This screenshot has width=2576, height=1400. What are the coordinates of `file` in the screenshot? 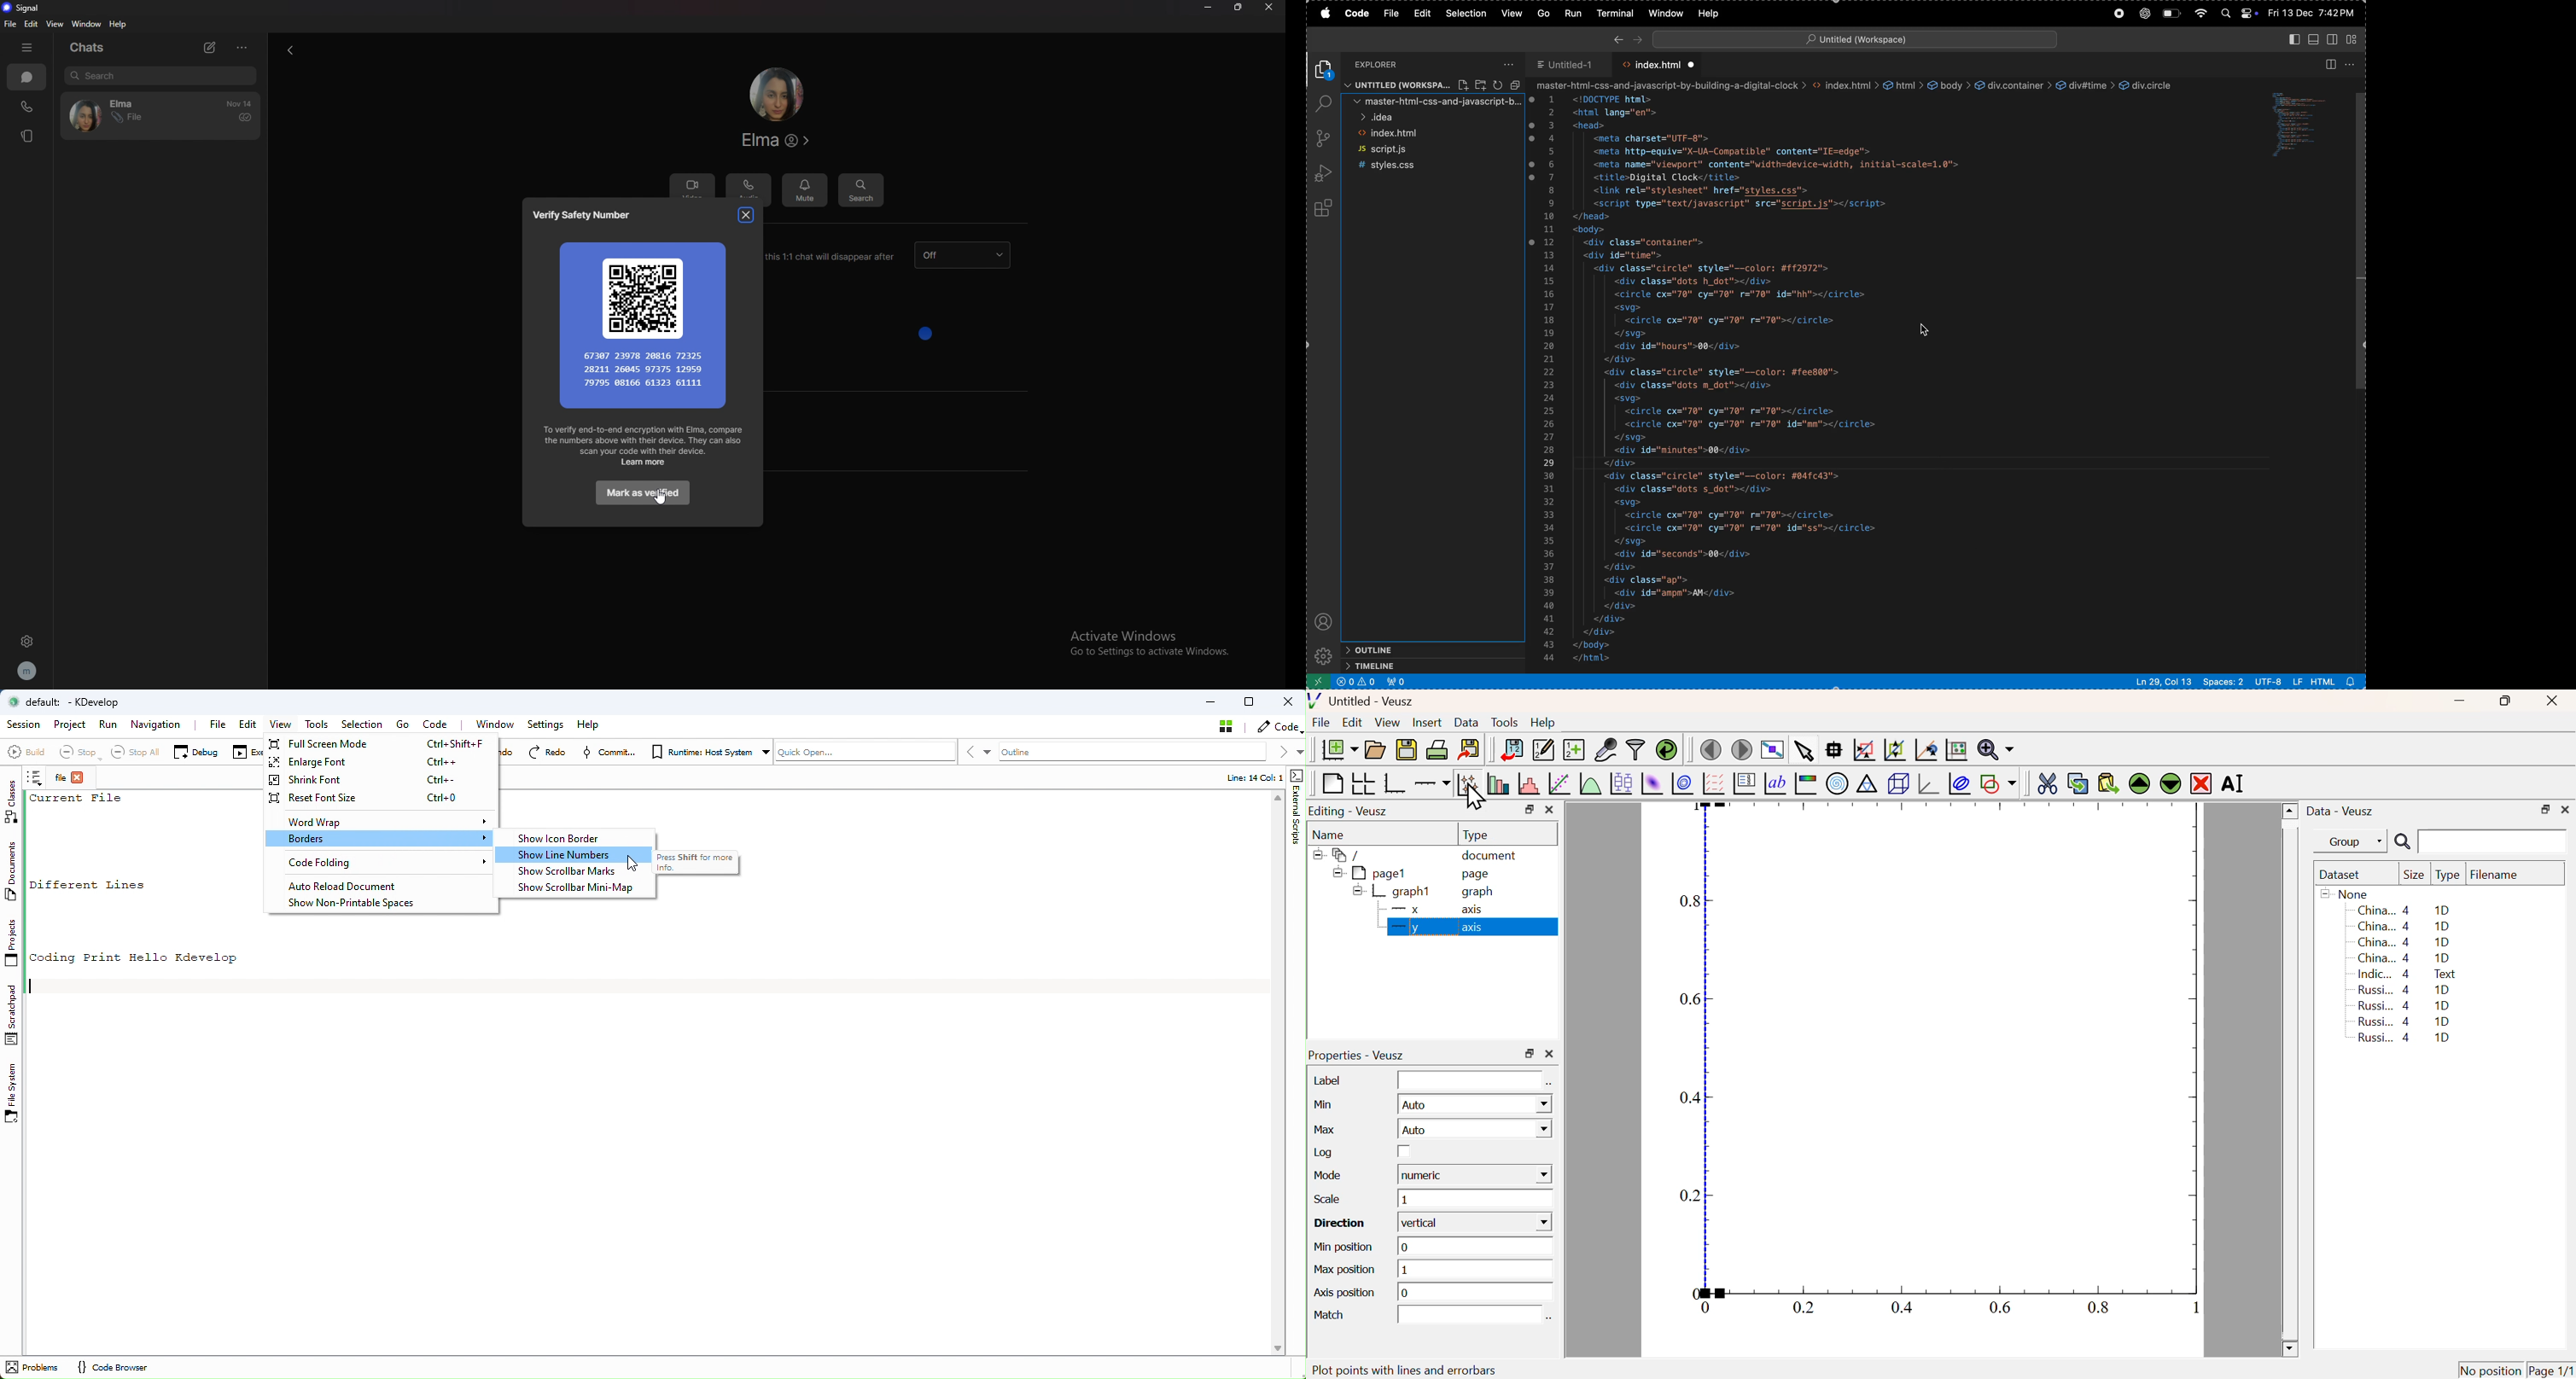 It's located at (9, 24).